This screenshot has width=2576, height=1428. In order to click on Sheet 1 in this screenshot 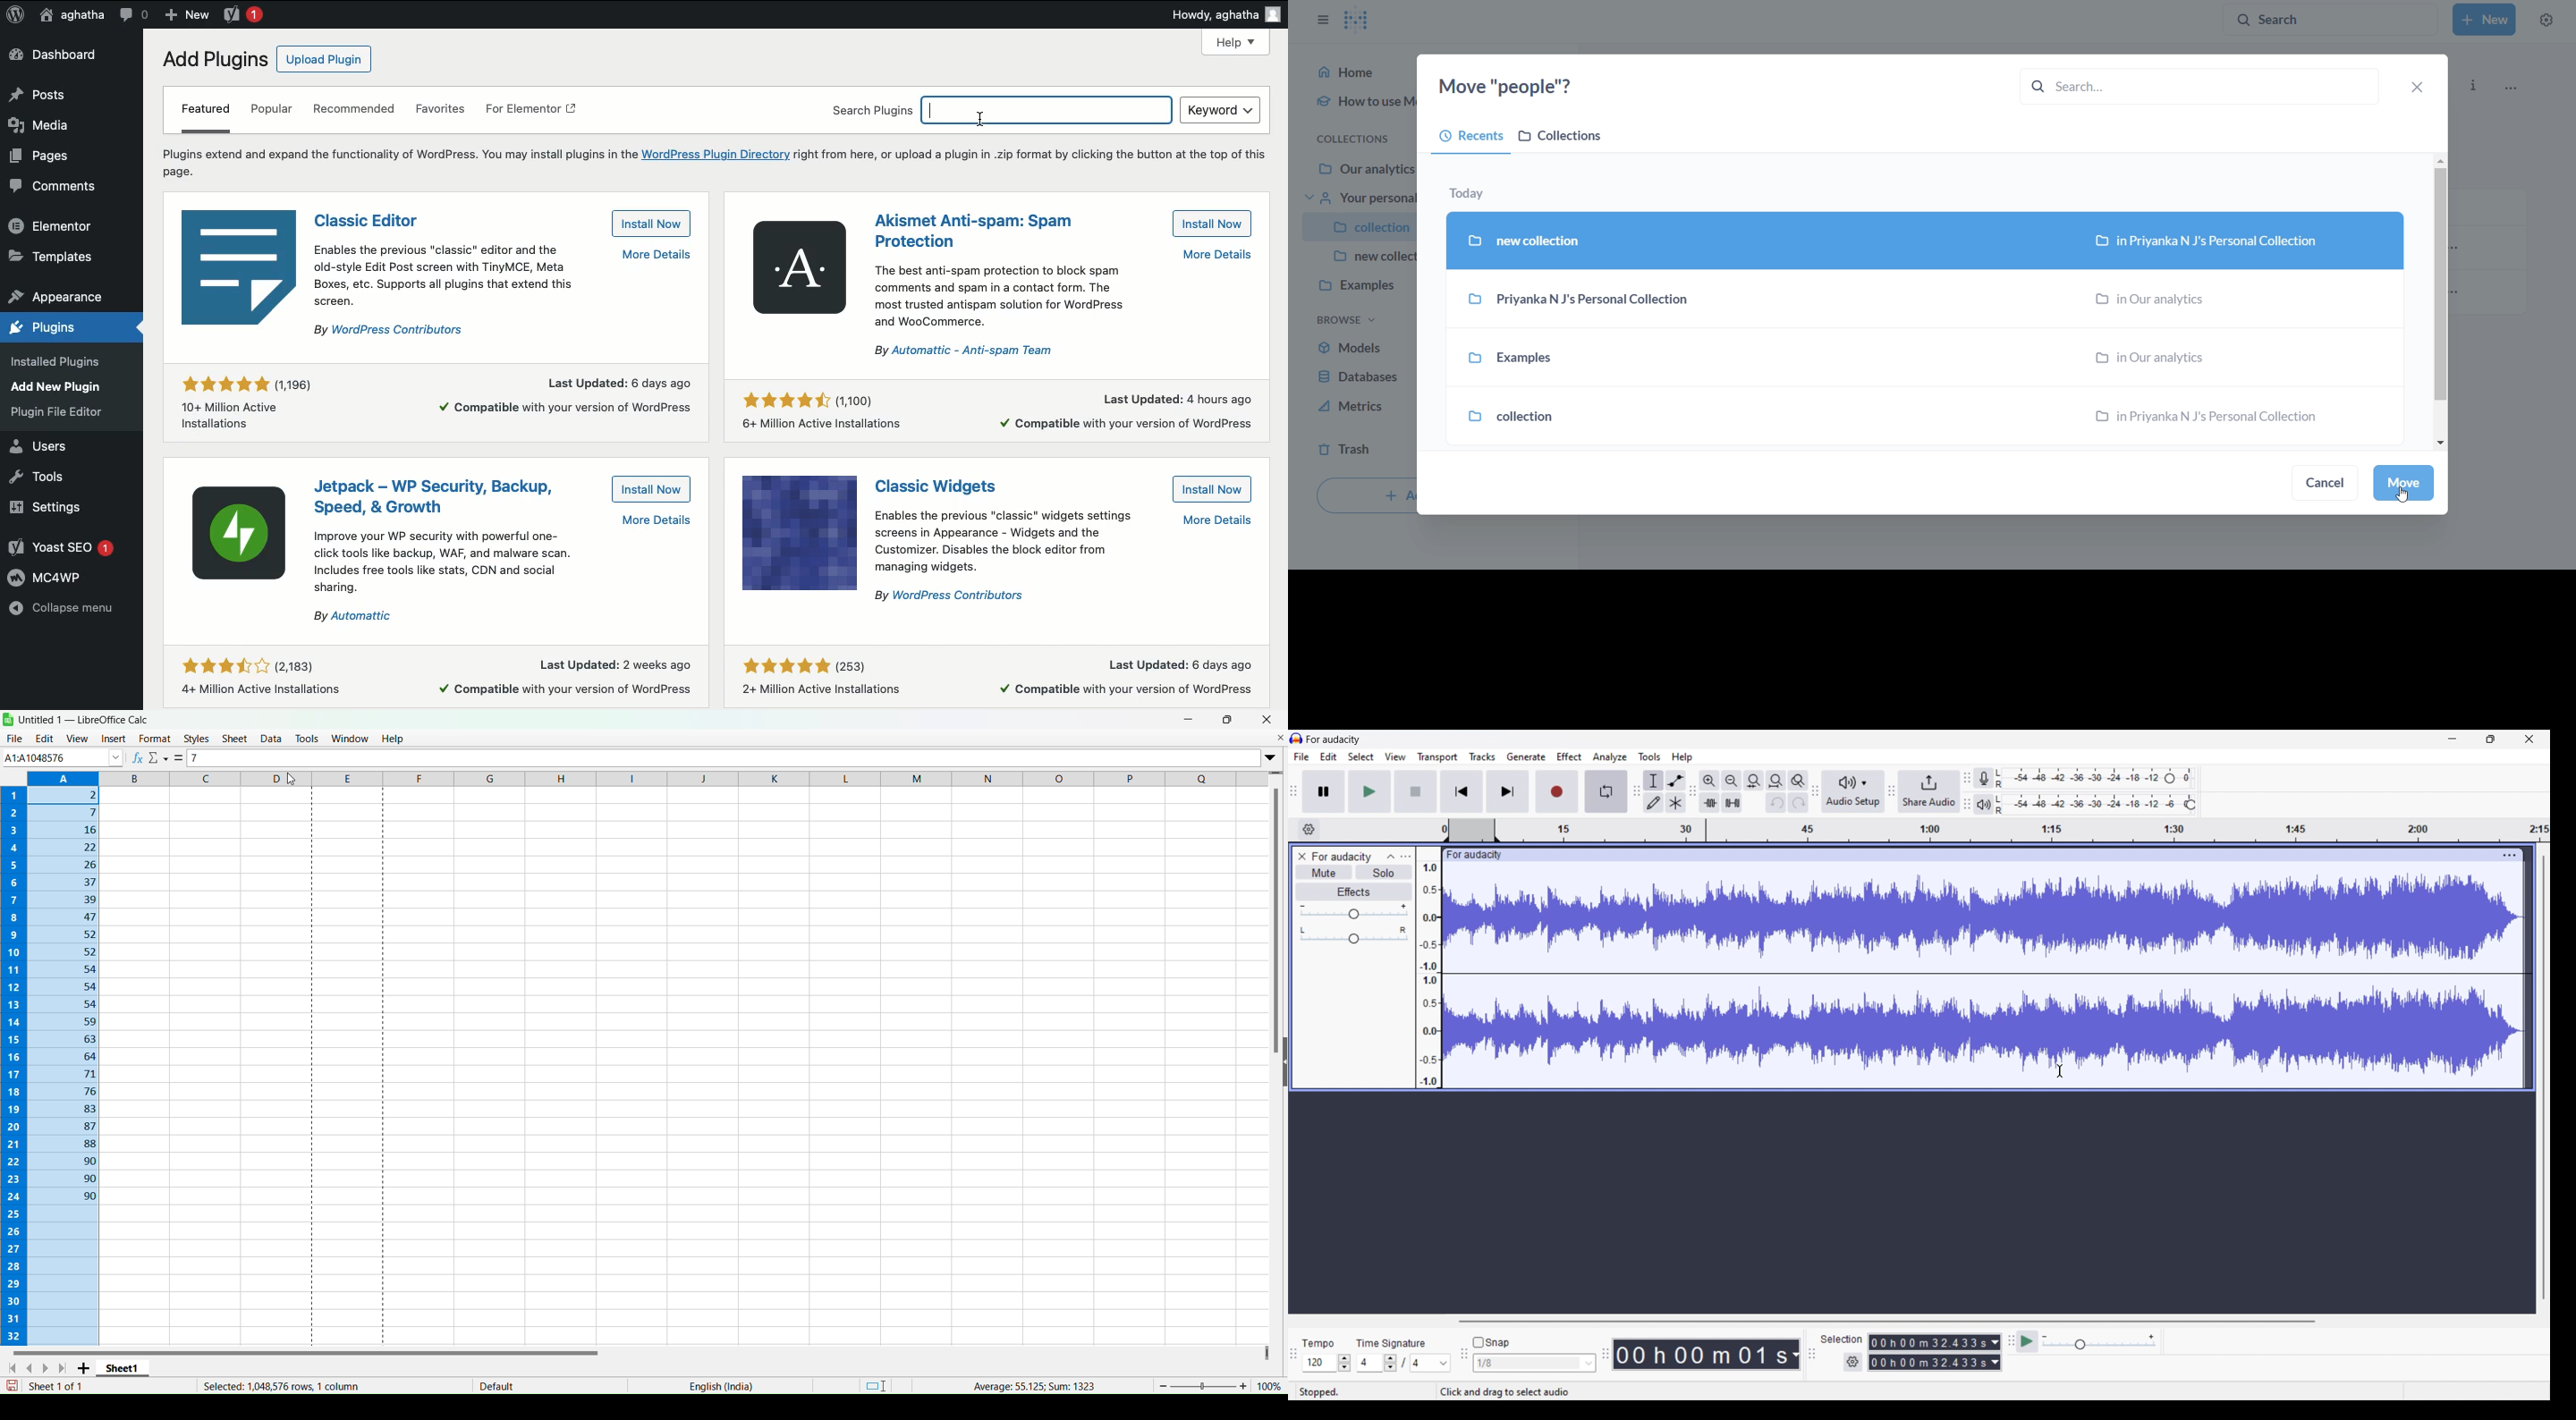, I will do `click(125, 1367)`.